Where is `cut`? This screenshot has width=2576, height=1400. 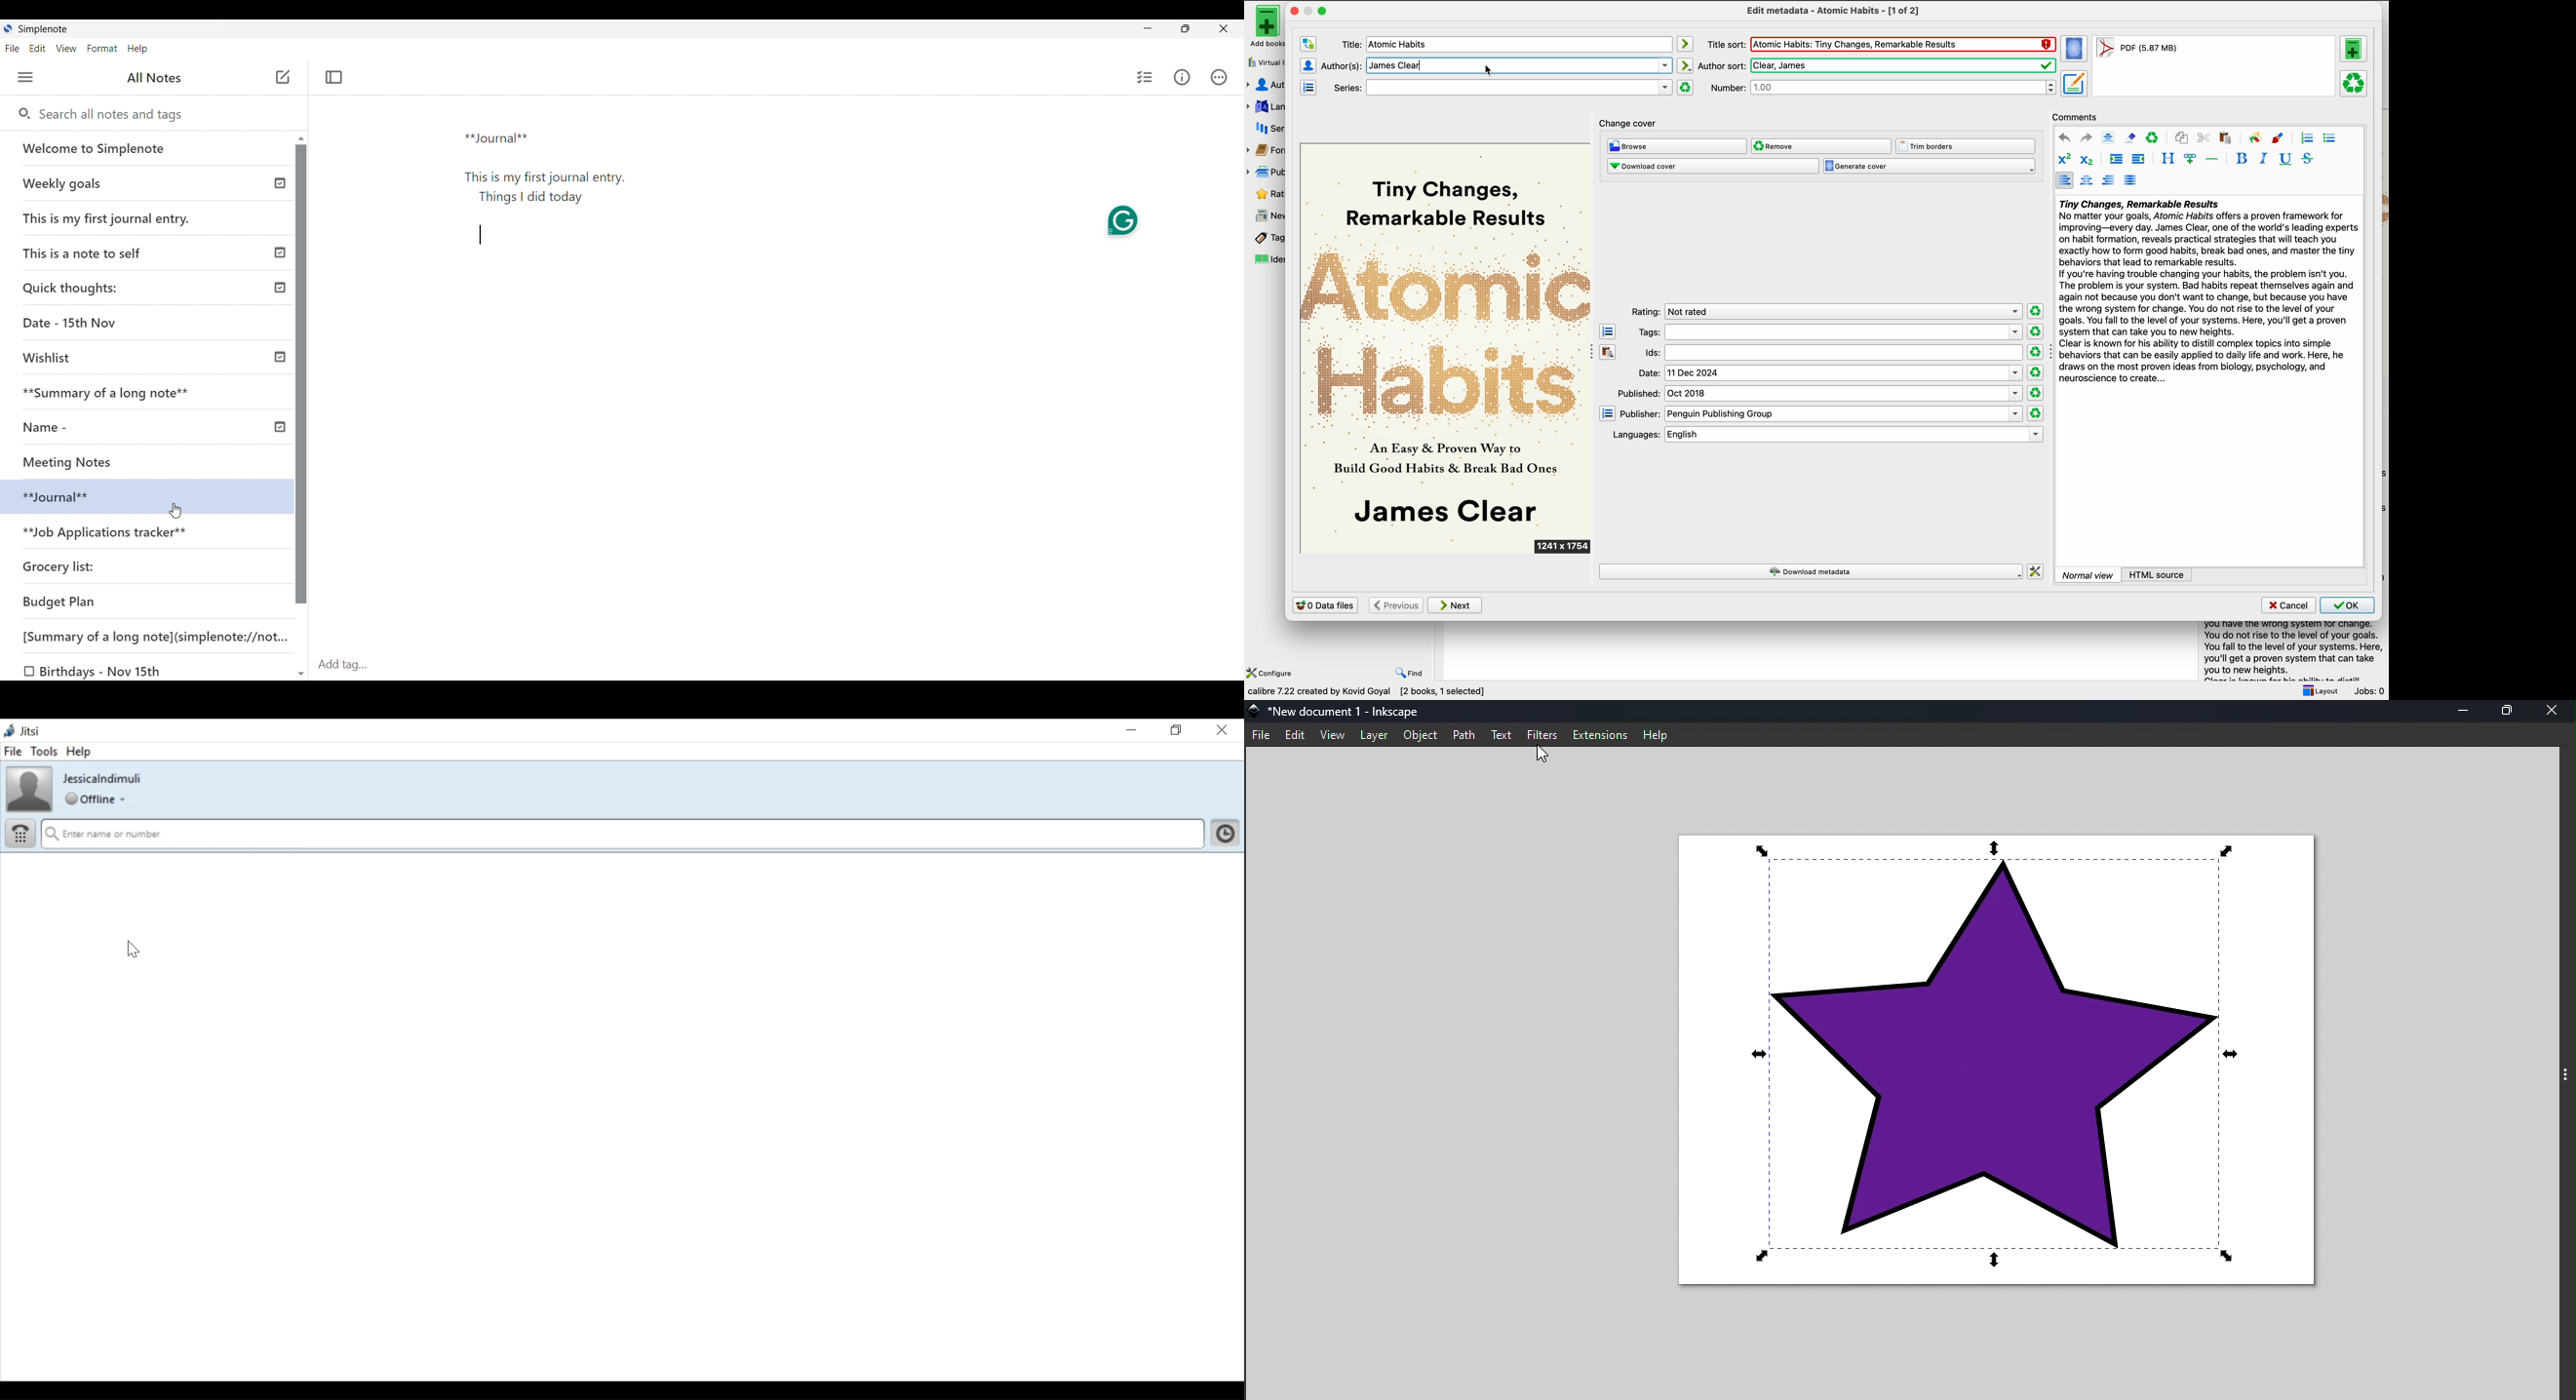
cut is located at coordinates (2204, 138).